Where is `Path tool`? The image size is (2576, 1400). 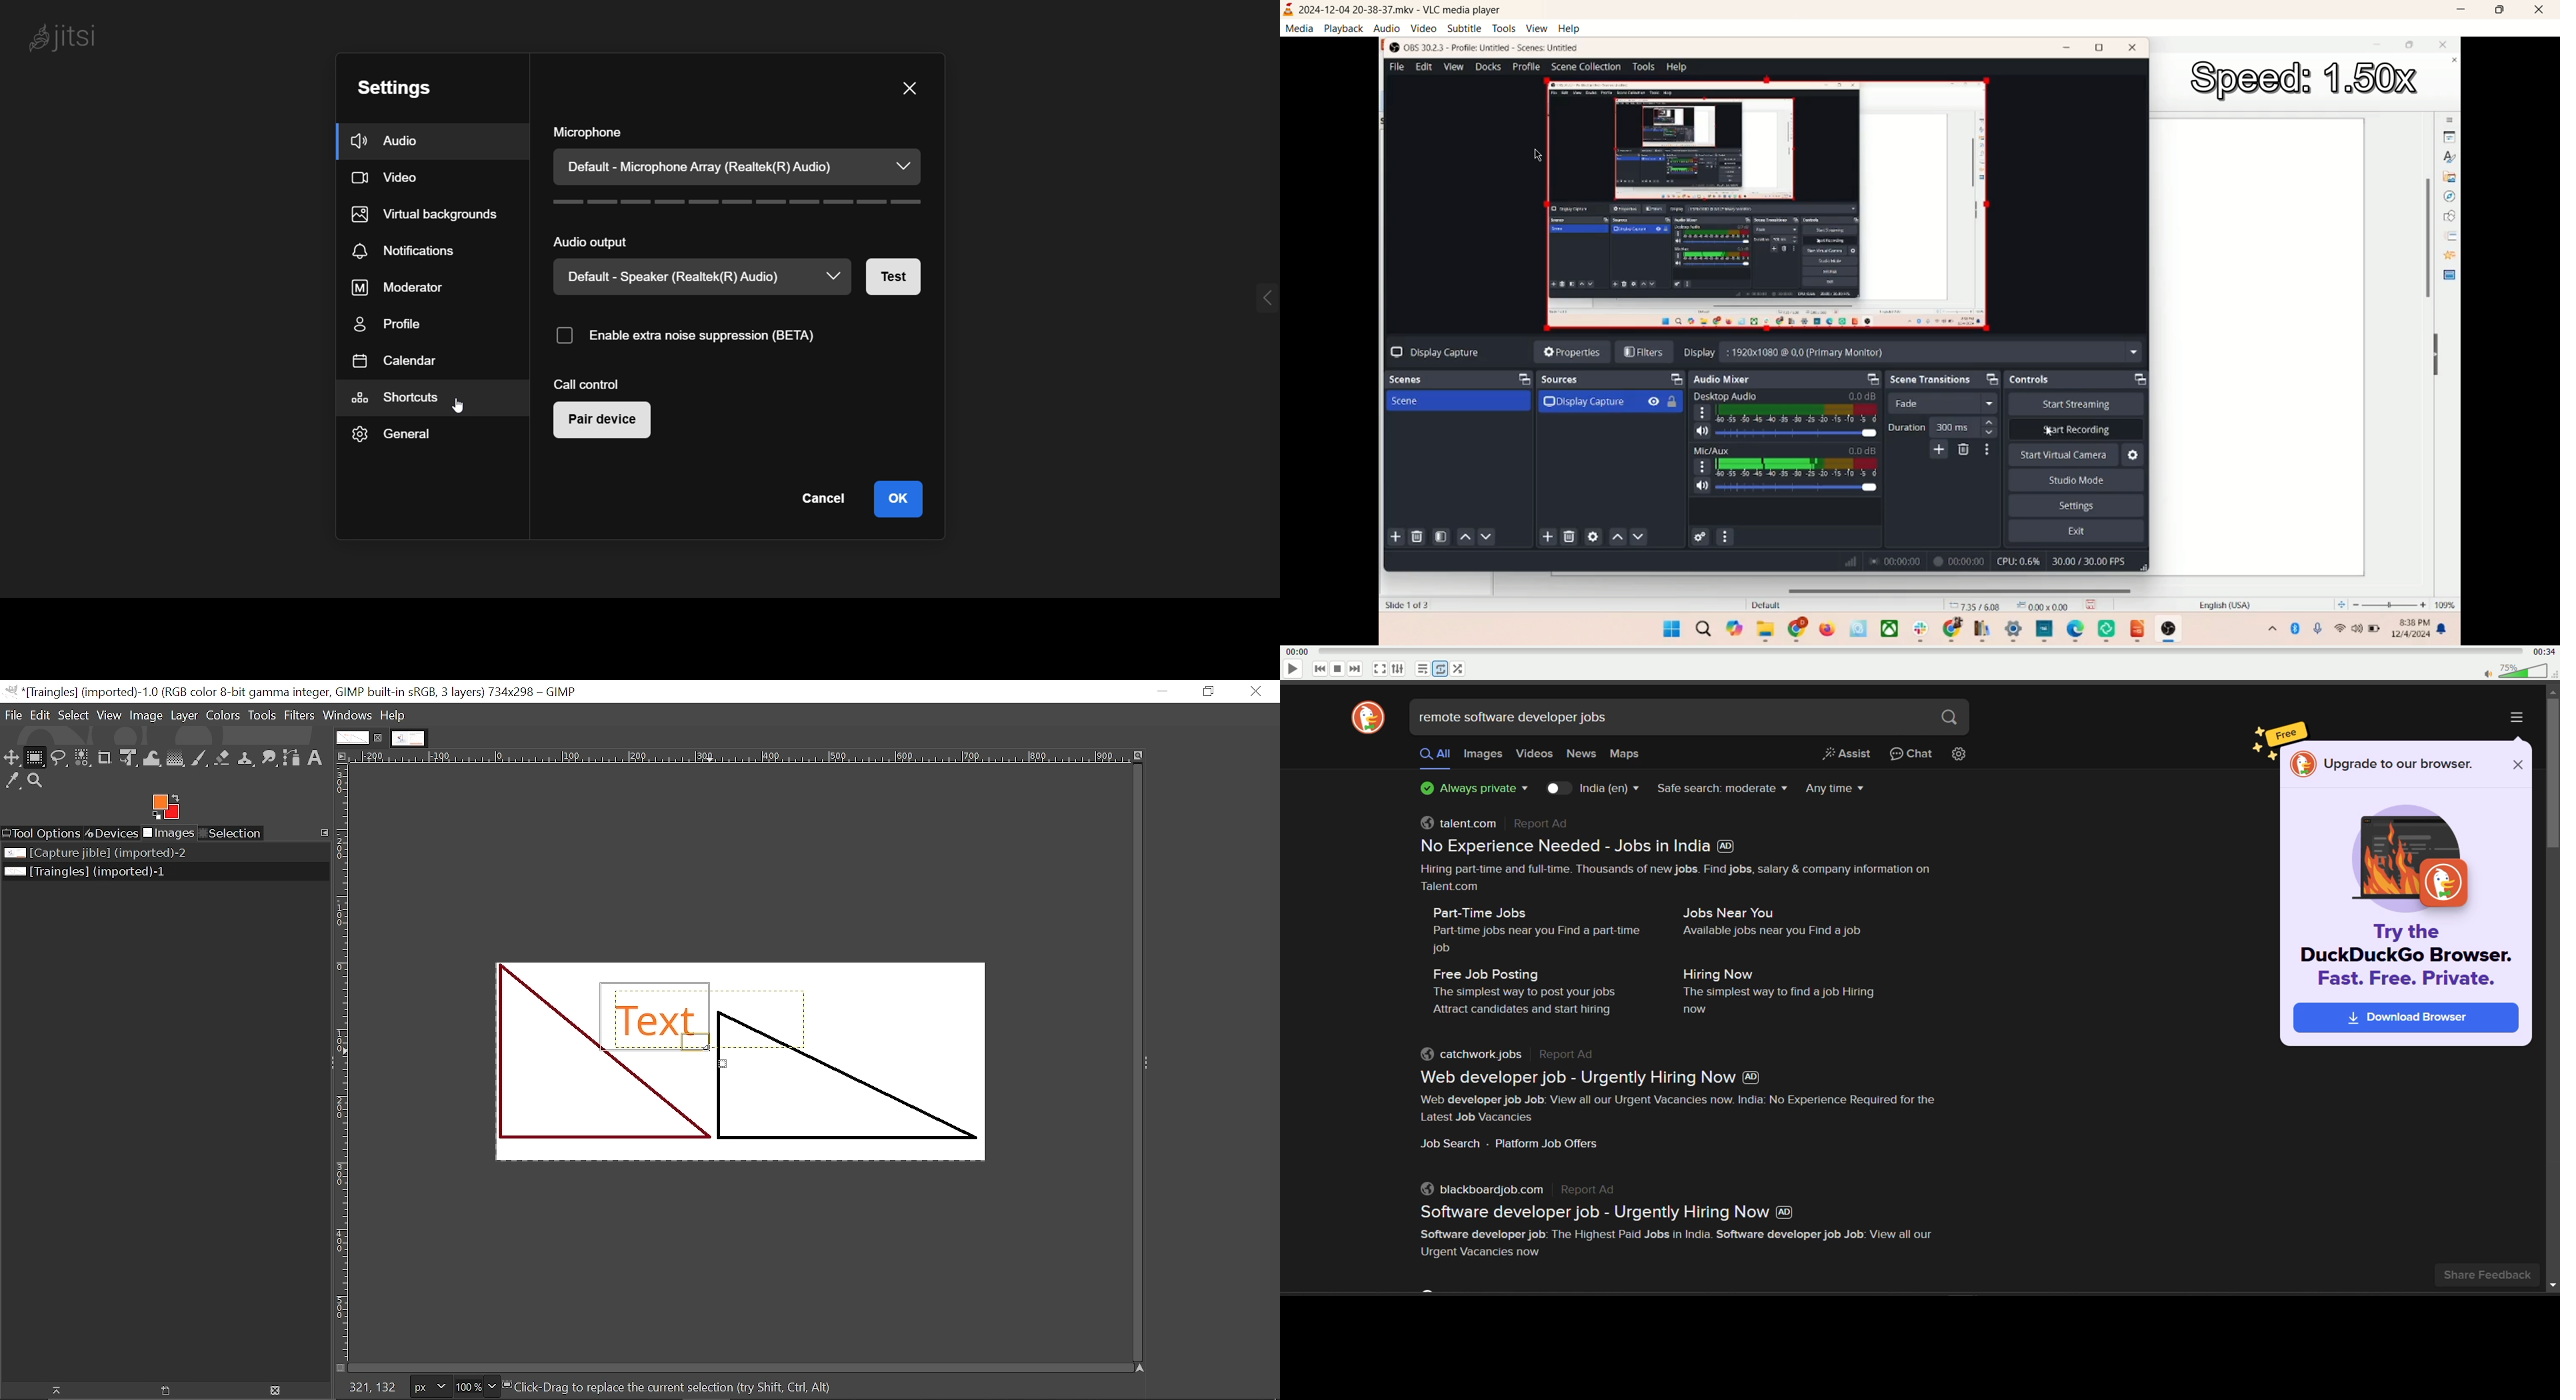
Path tool is located at coordinates (292, 759).